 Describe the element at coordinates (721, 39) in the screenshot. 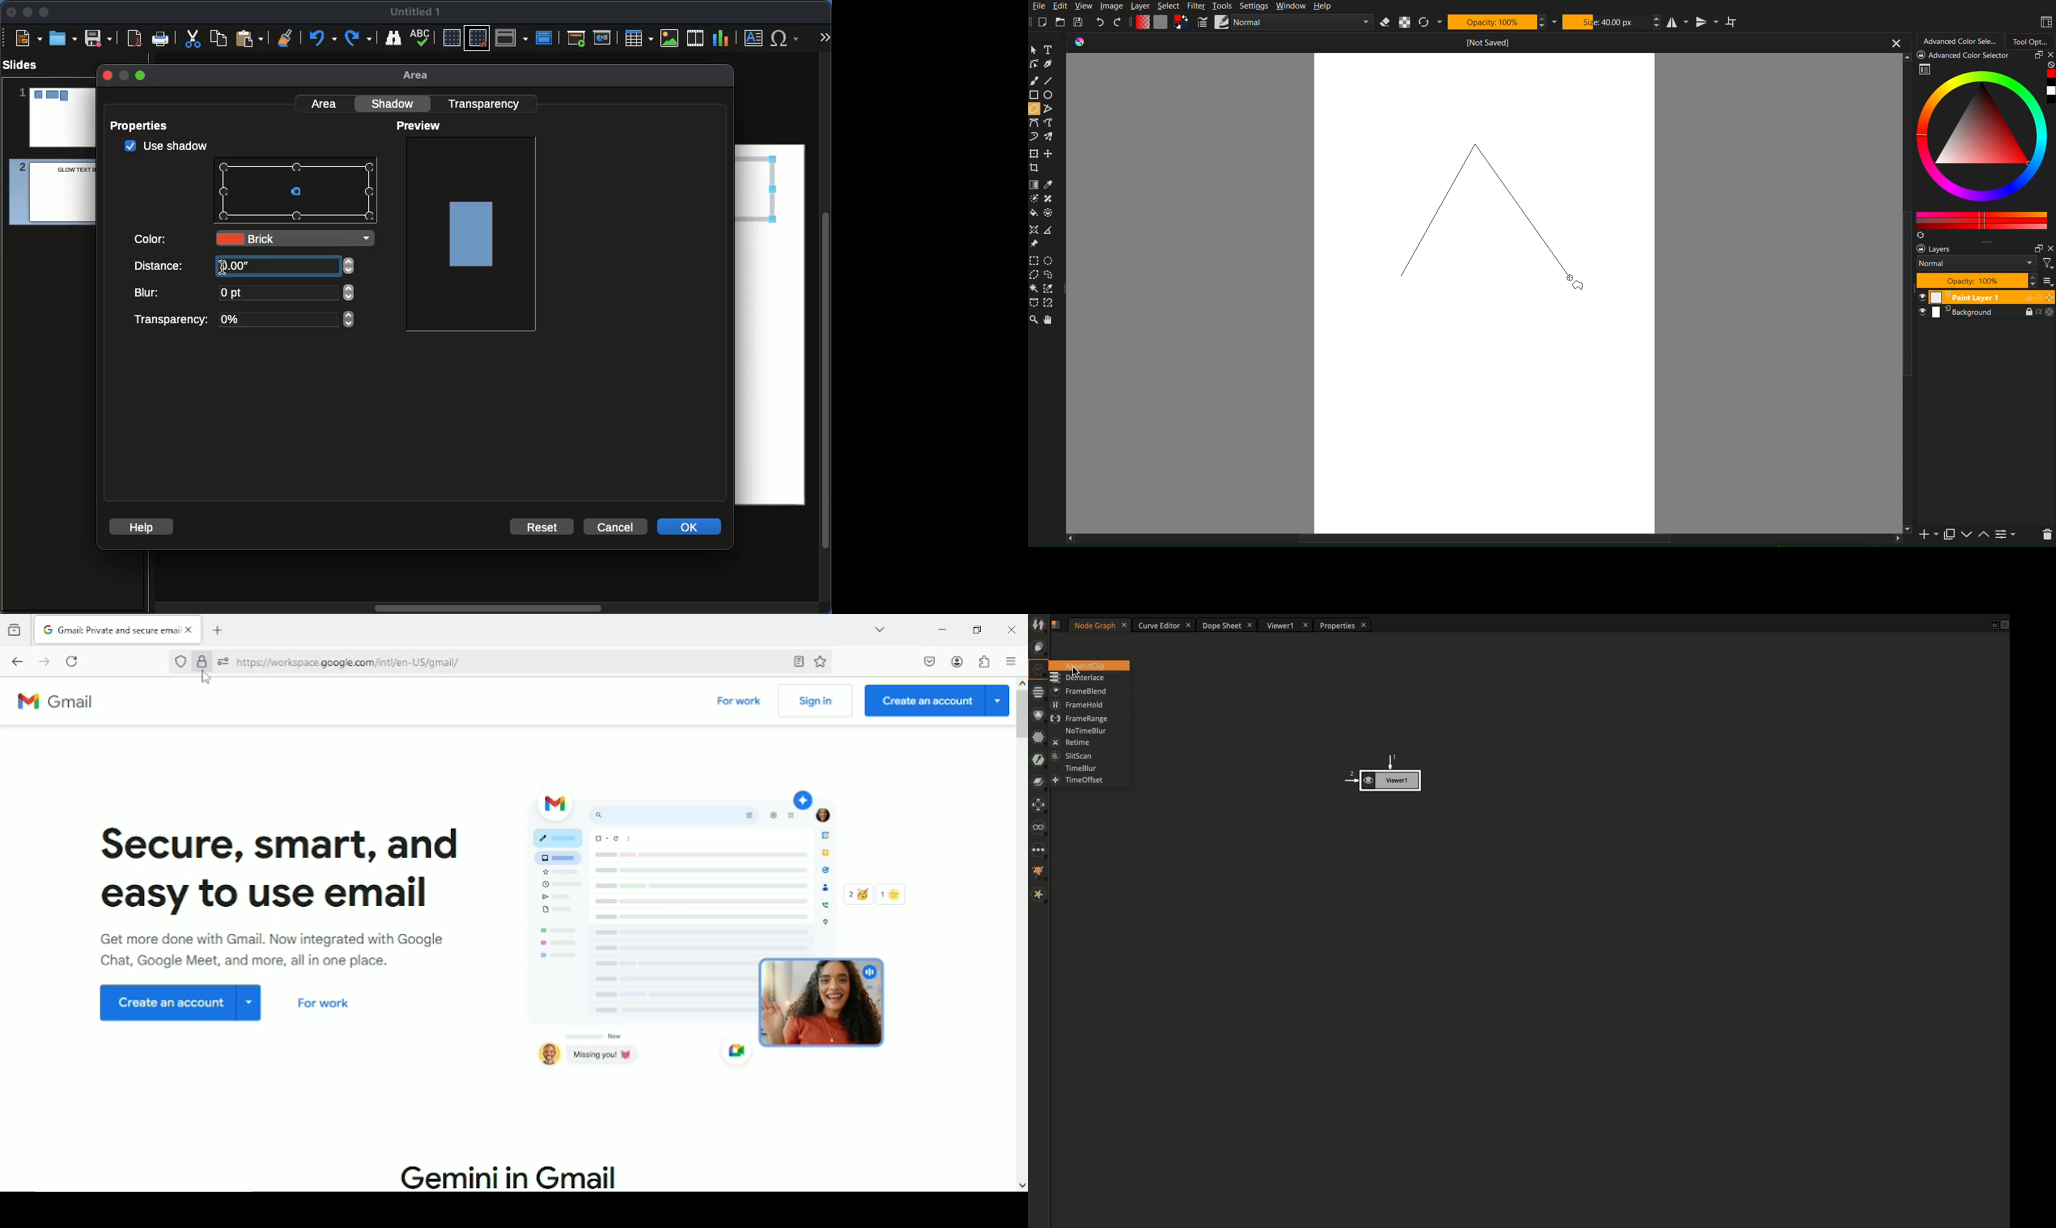

I see `Chart` at that location.